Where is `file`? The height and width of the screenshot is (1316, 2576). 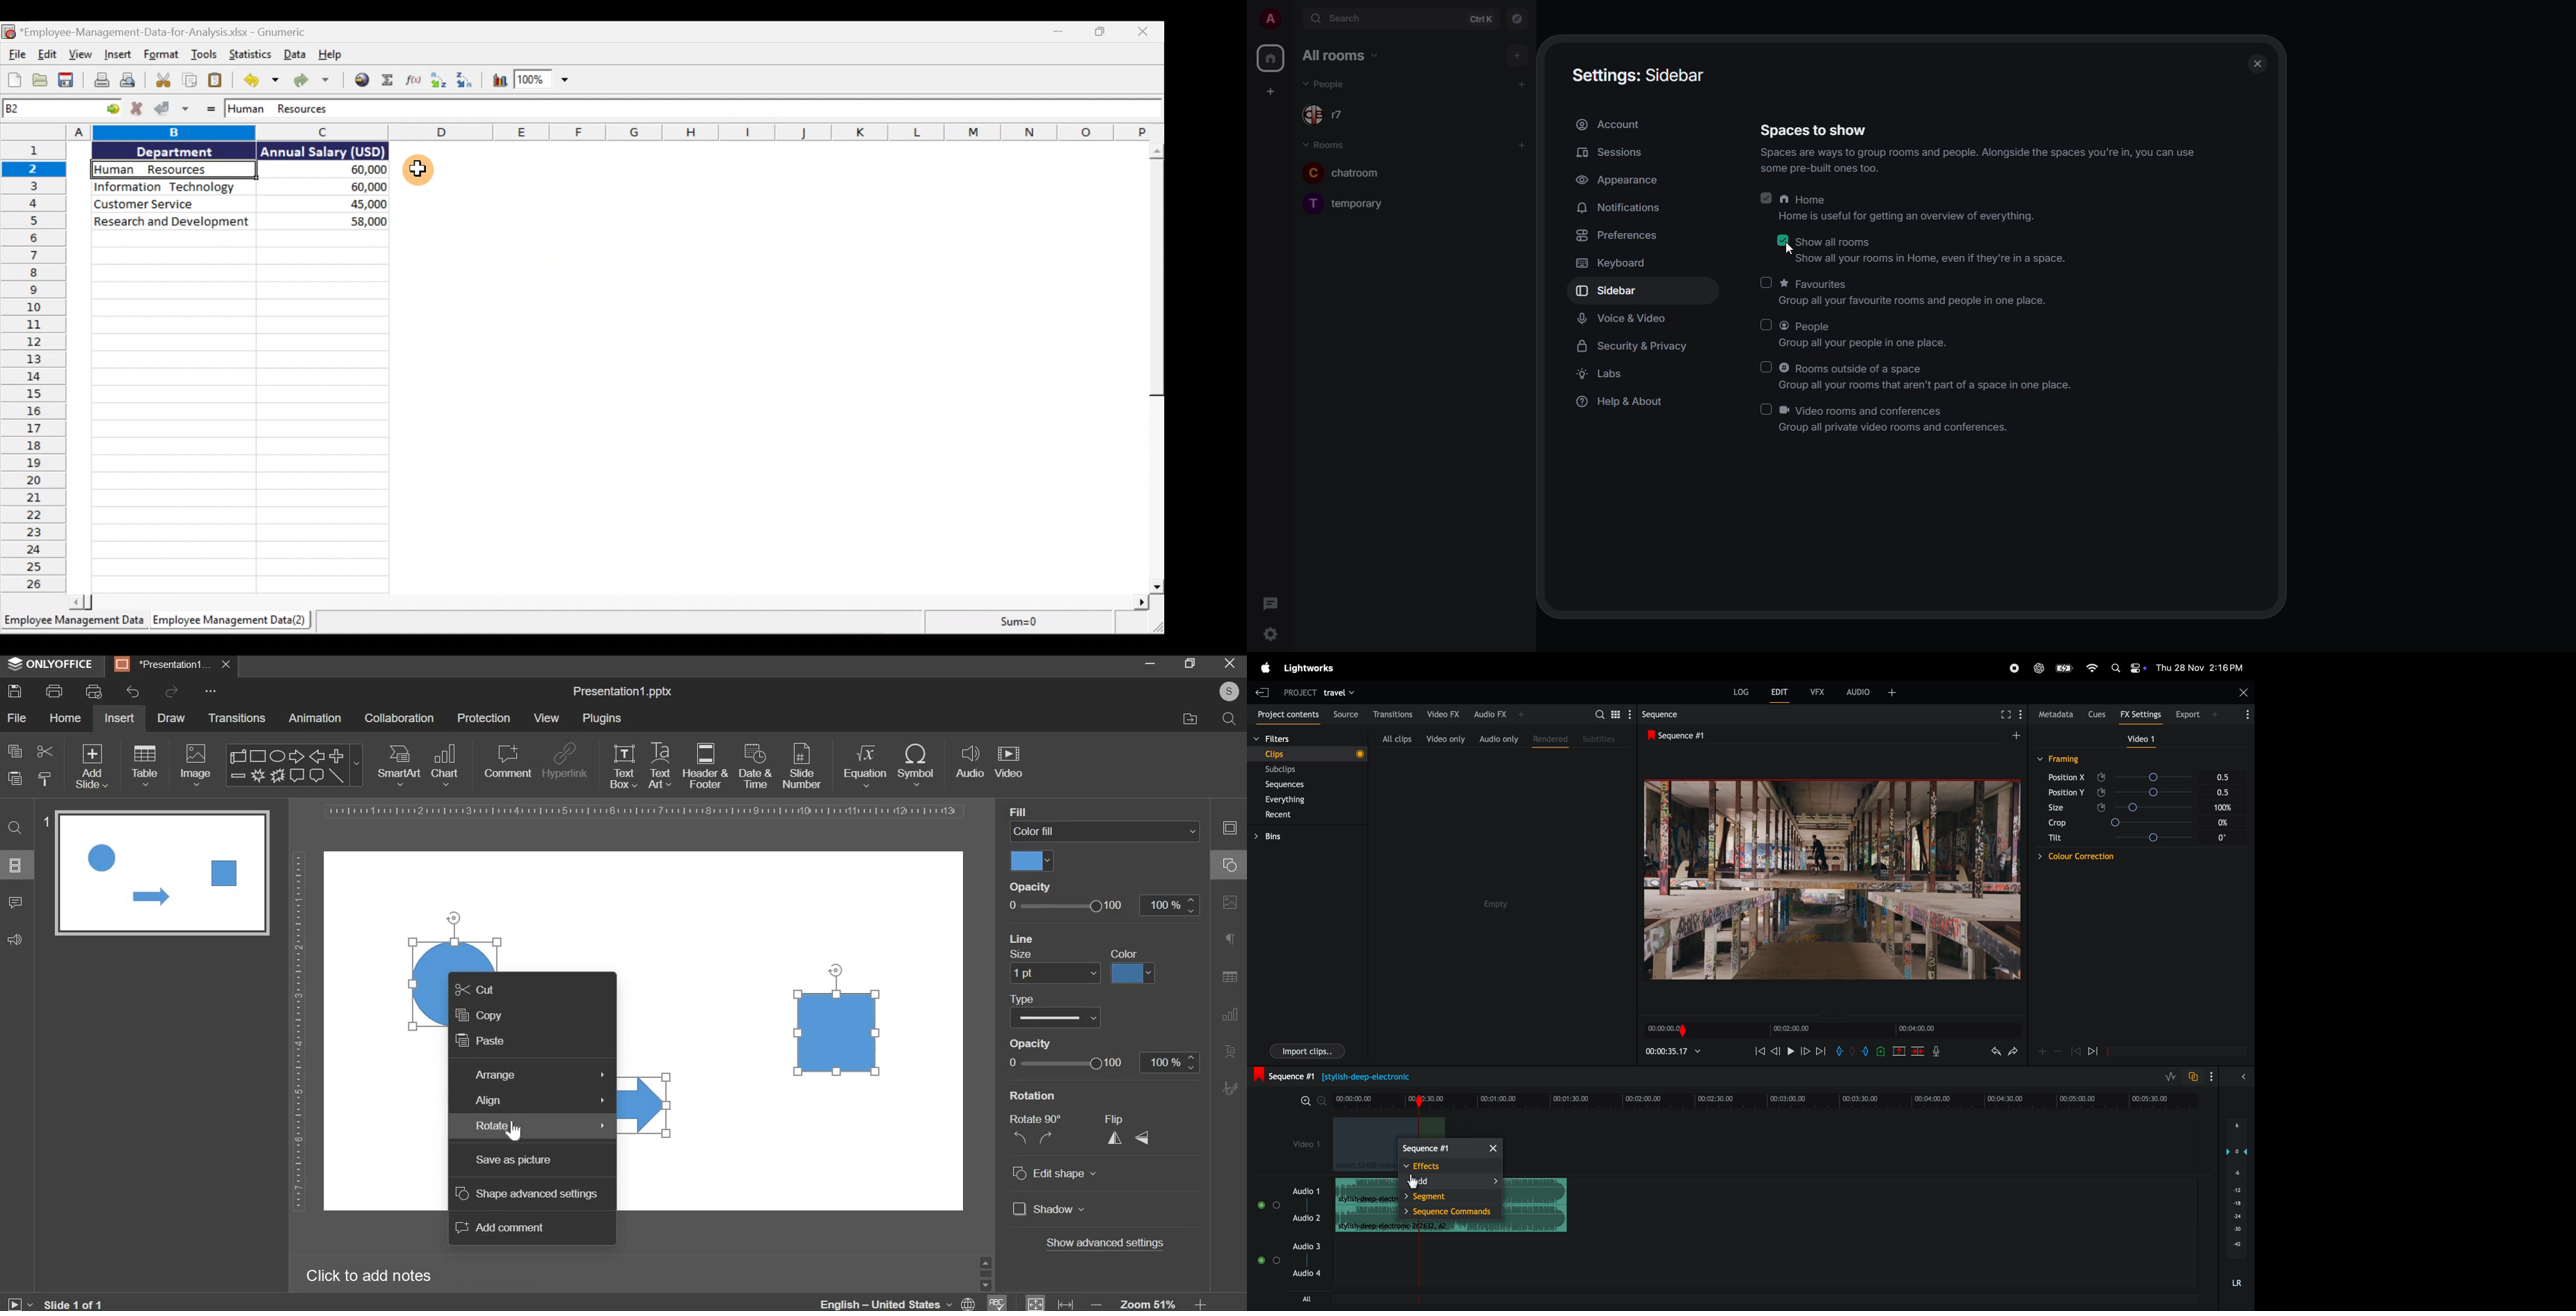 file is located at coordinates (16, 718).